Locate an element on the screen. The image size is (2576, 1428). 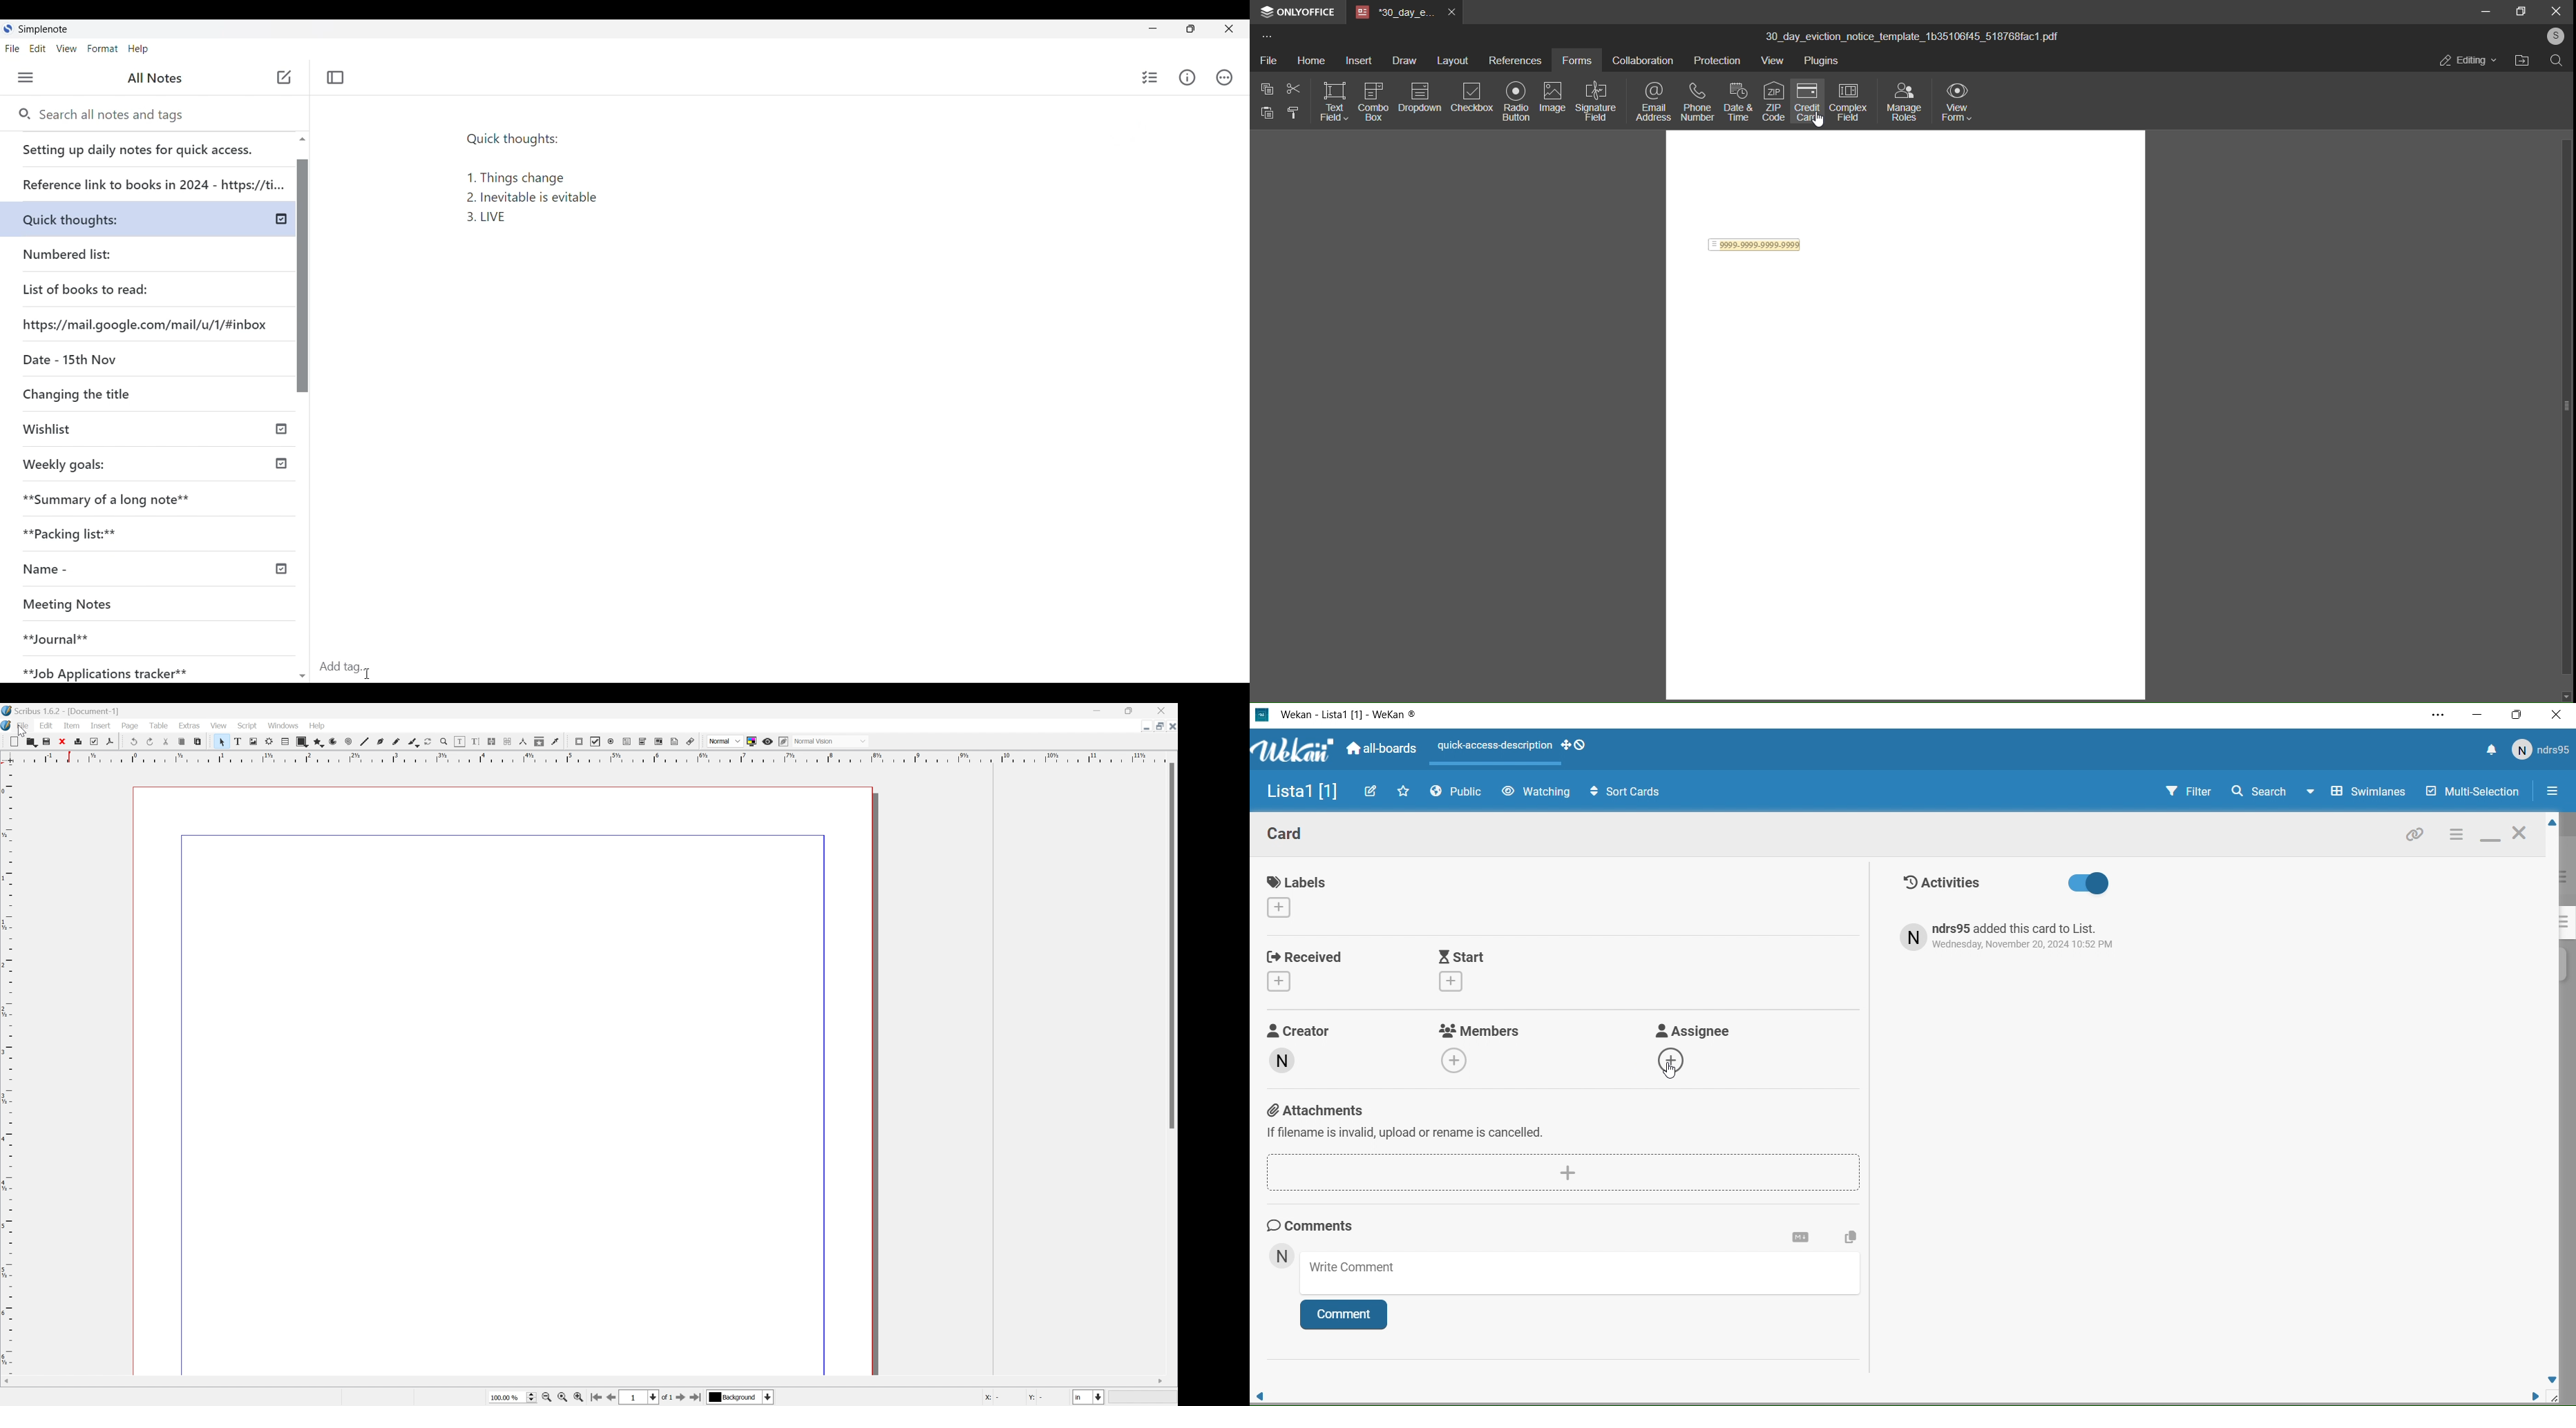
attached is located at coordinates (2416, 837).